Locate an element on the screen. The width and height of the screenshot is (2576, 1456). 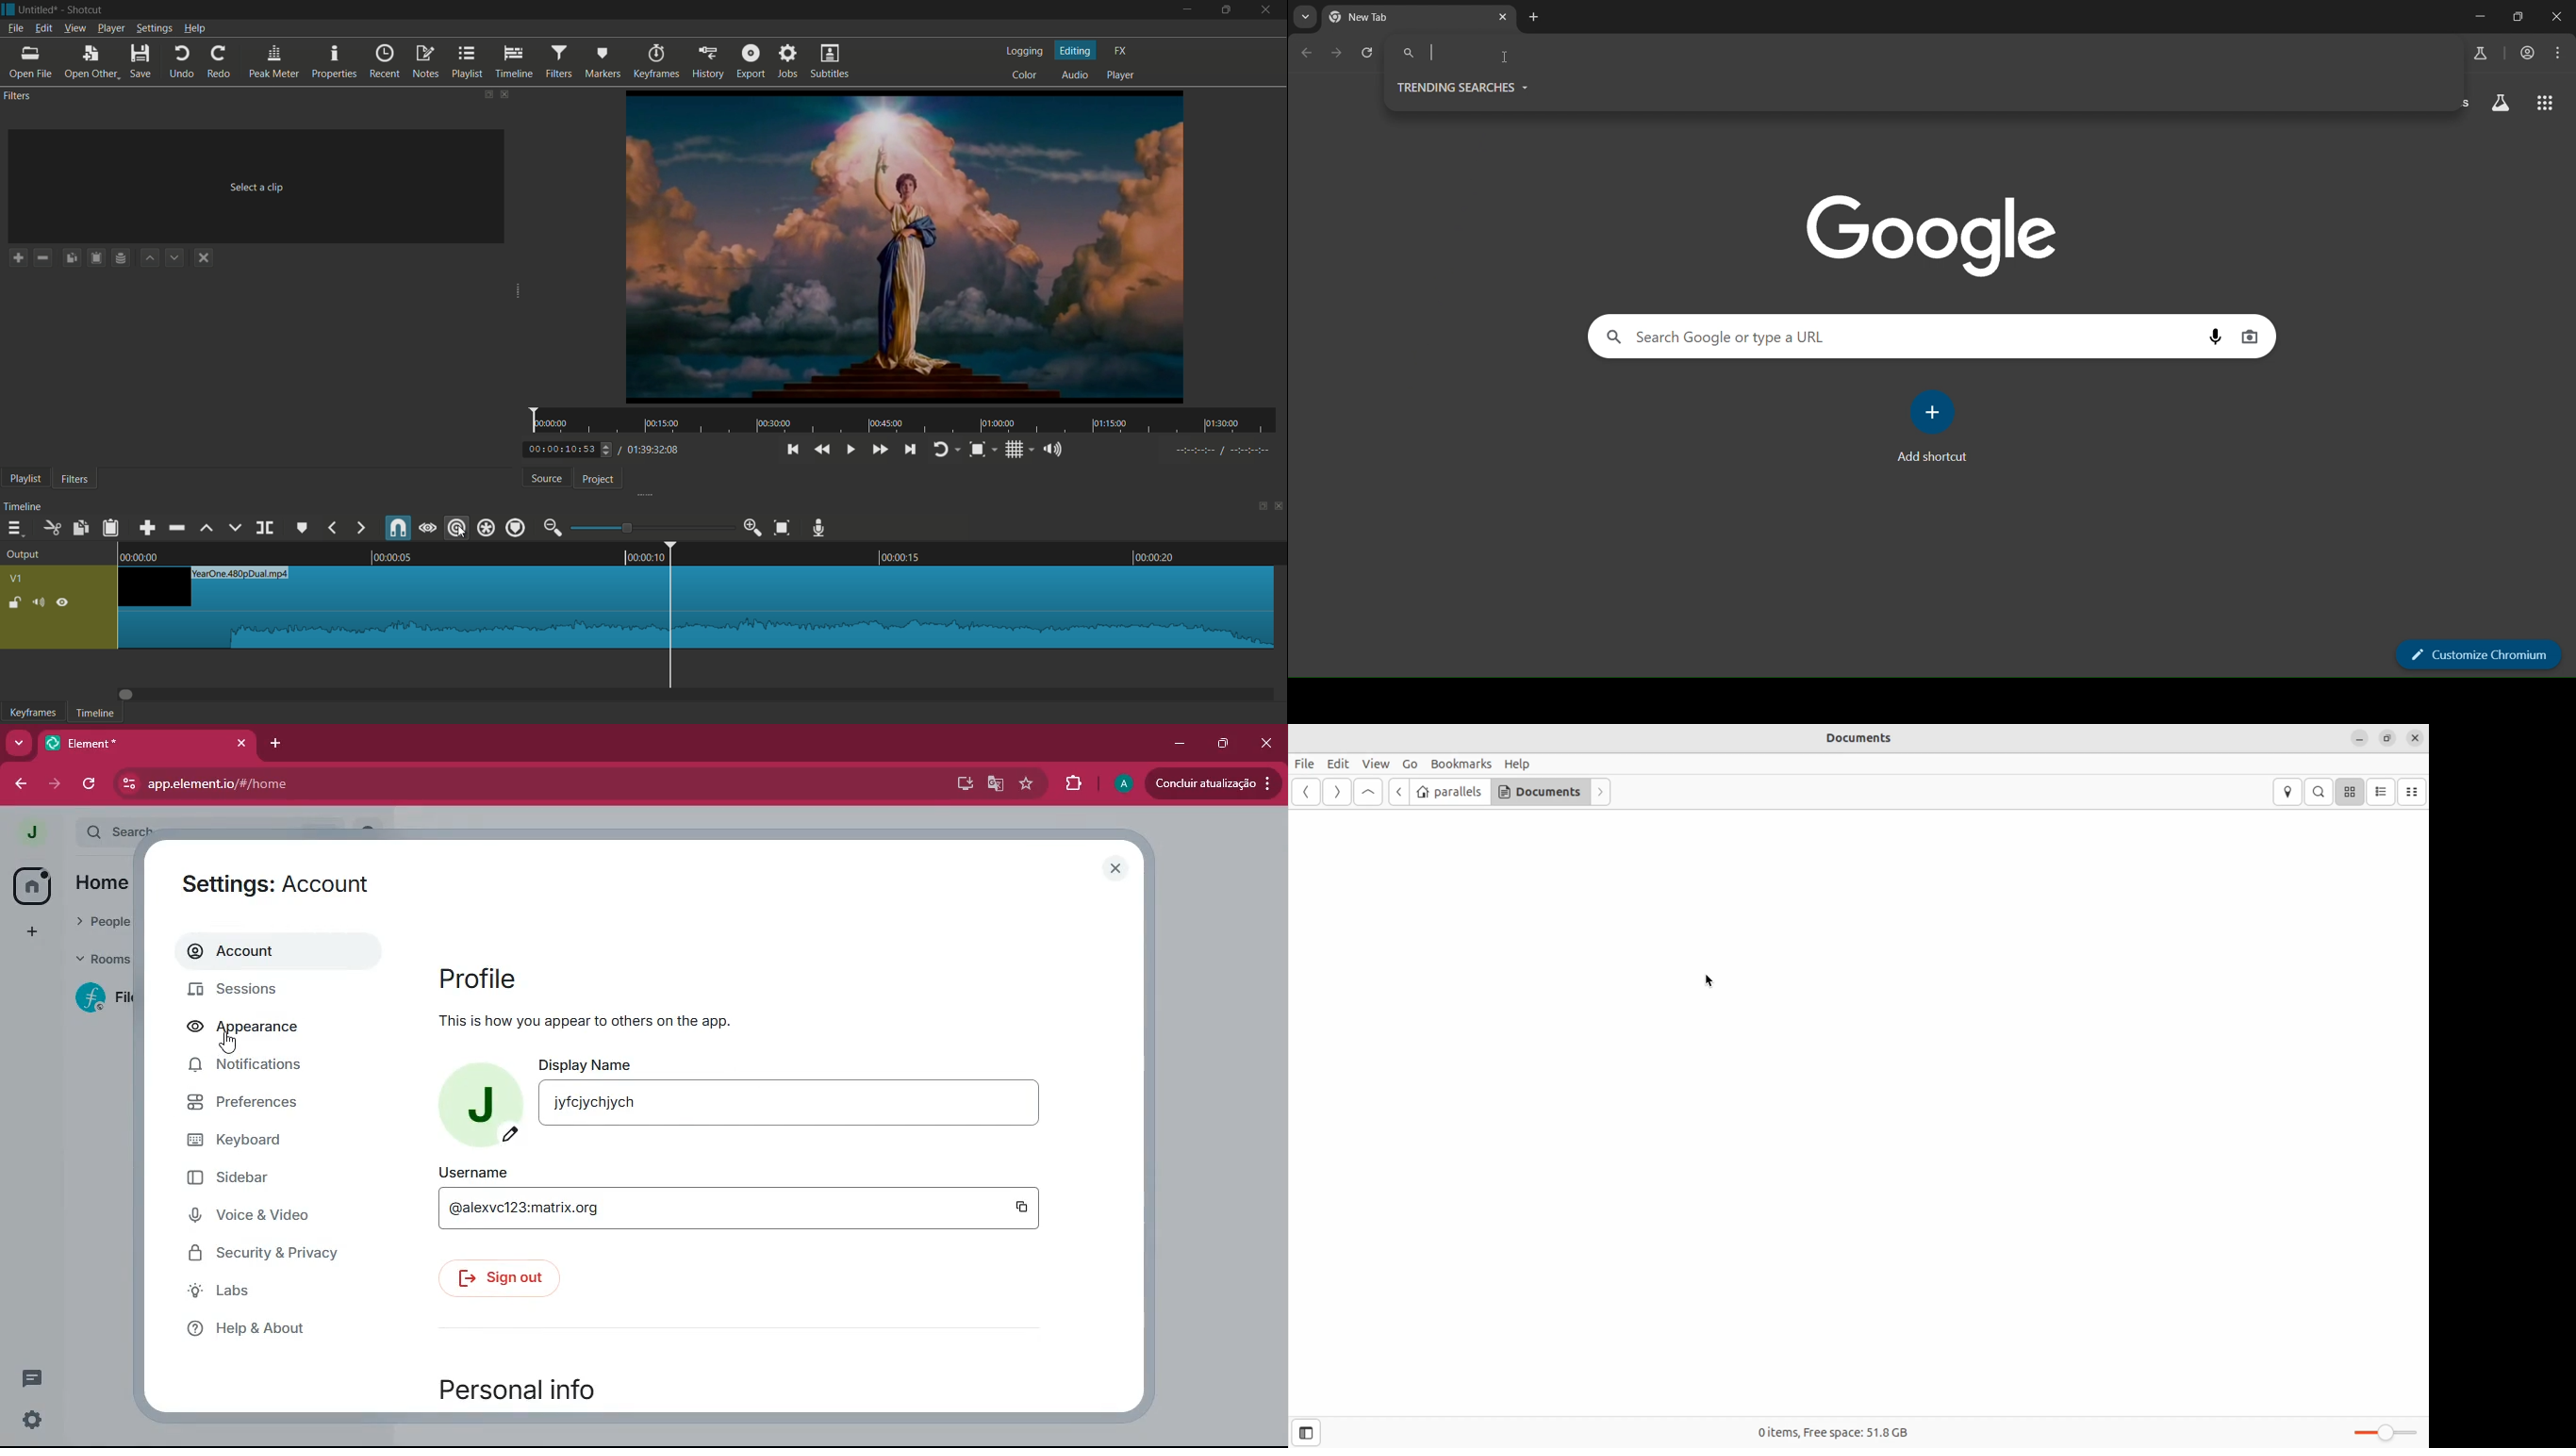
username is located at coordinates (740, 1208).